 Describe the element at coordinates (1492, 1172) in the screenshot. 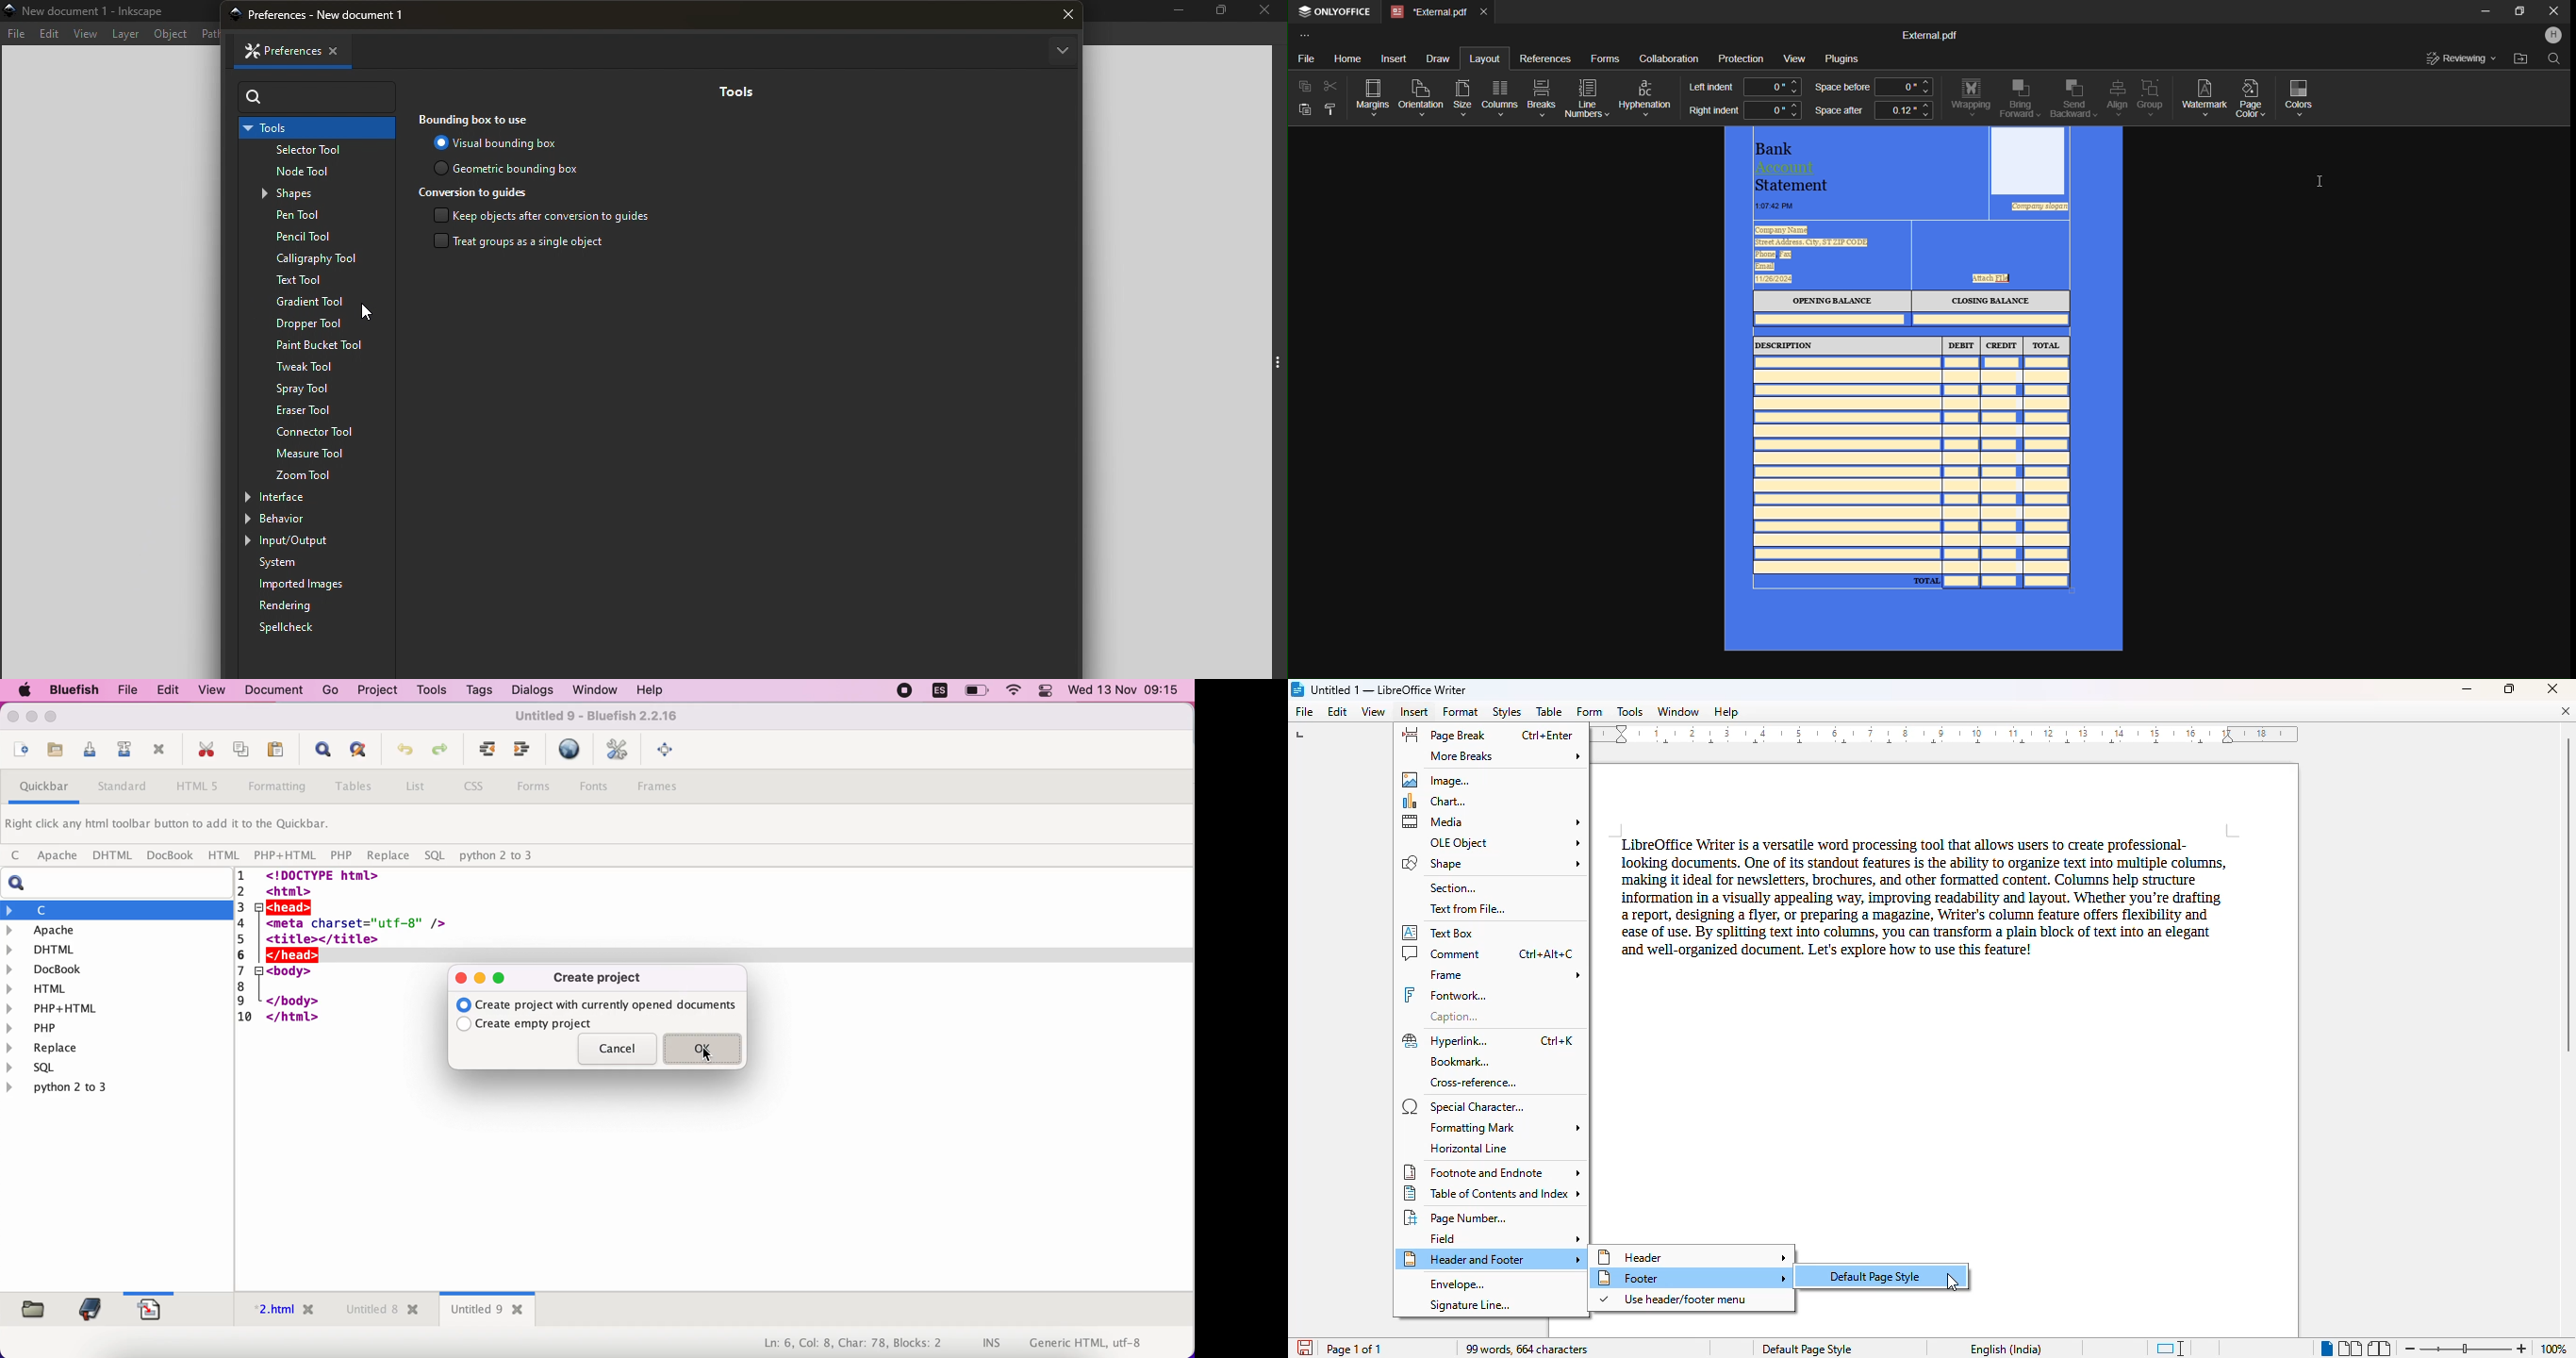

I see `footnote and endnote` at that location.